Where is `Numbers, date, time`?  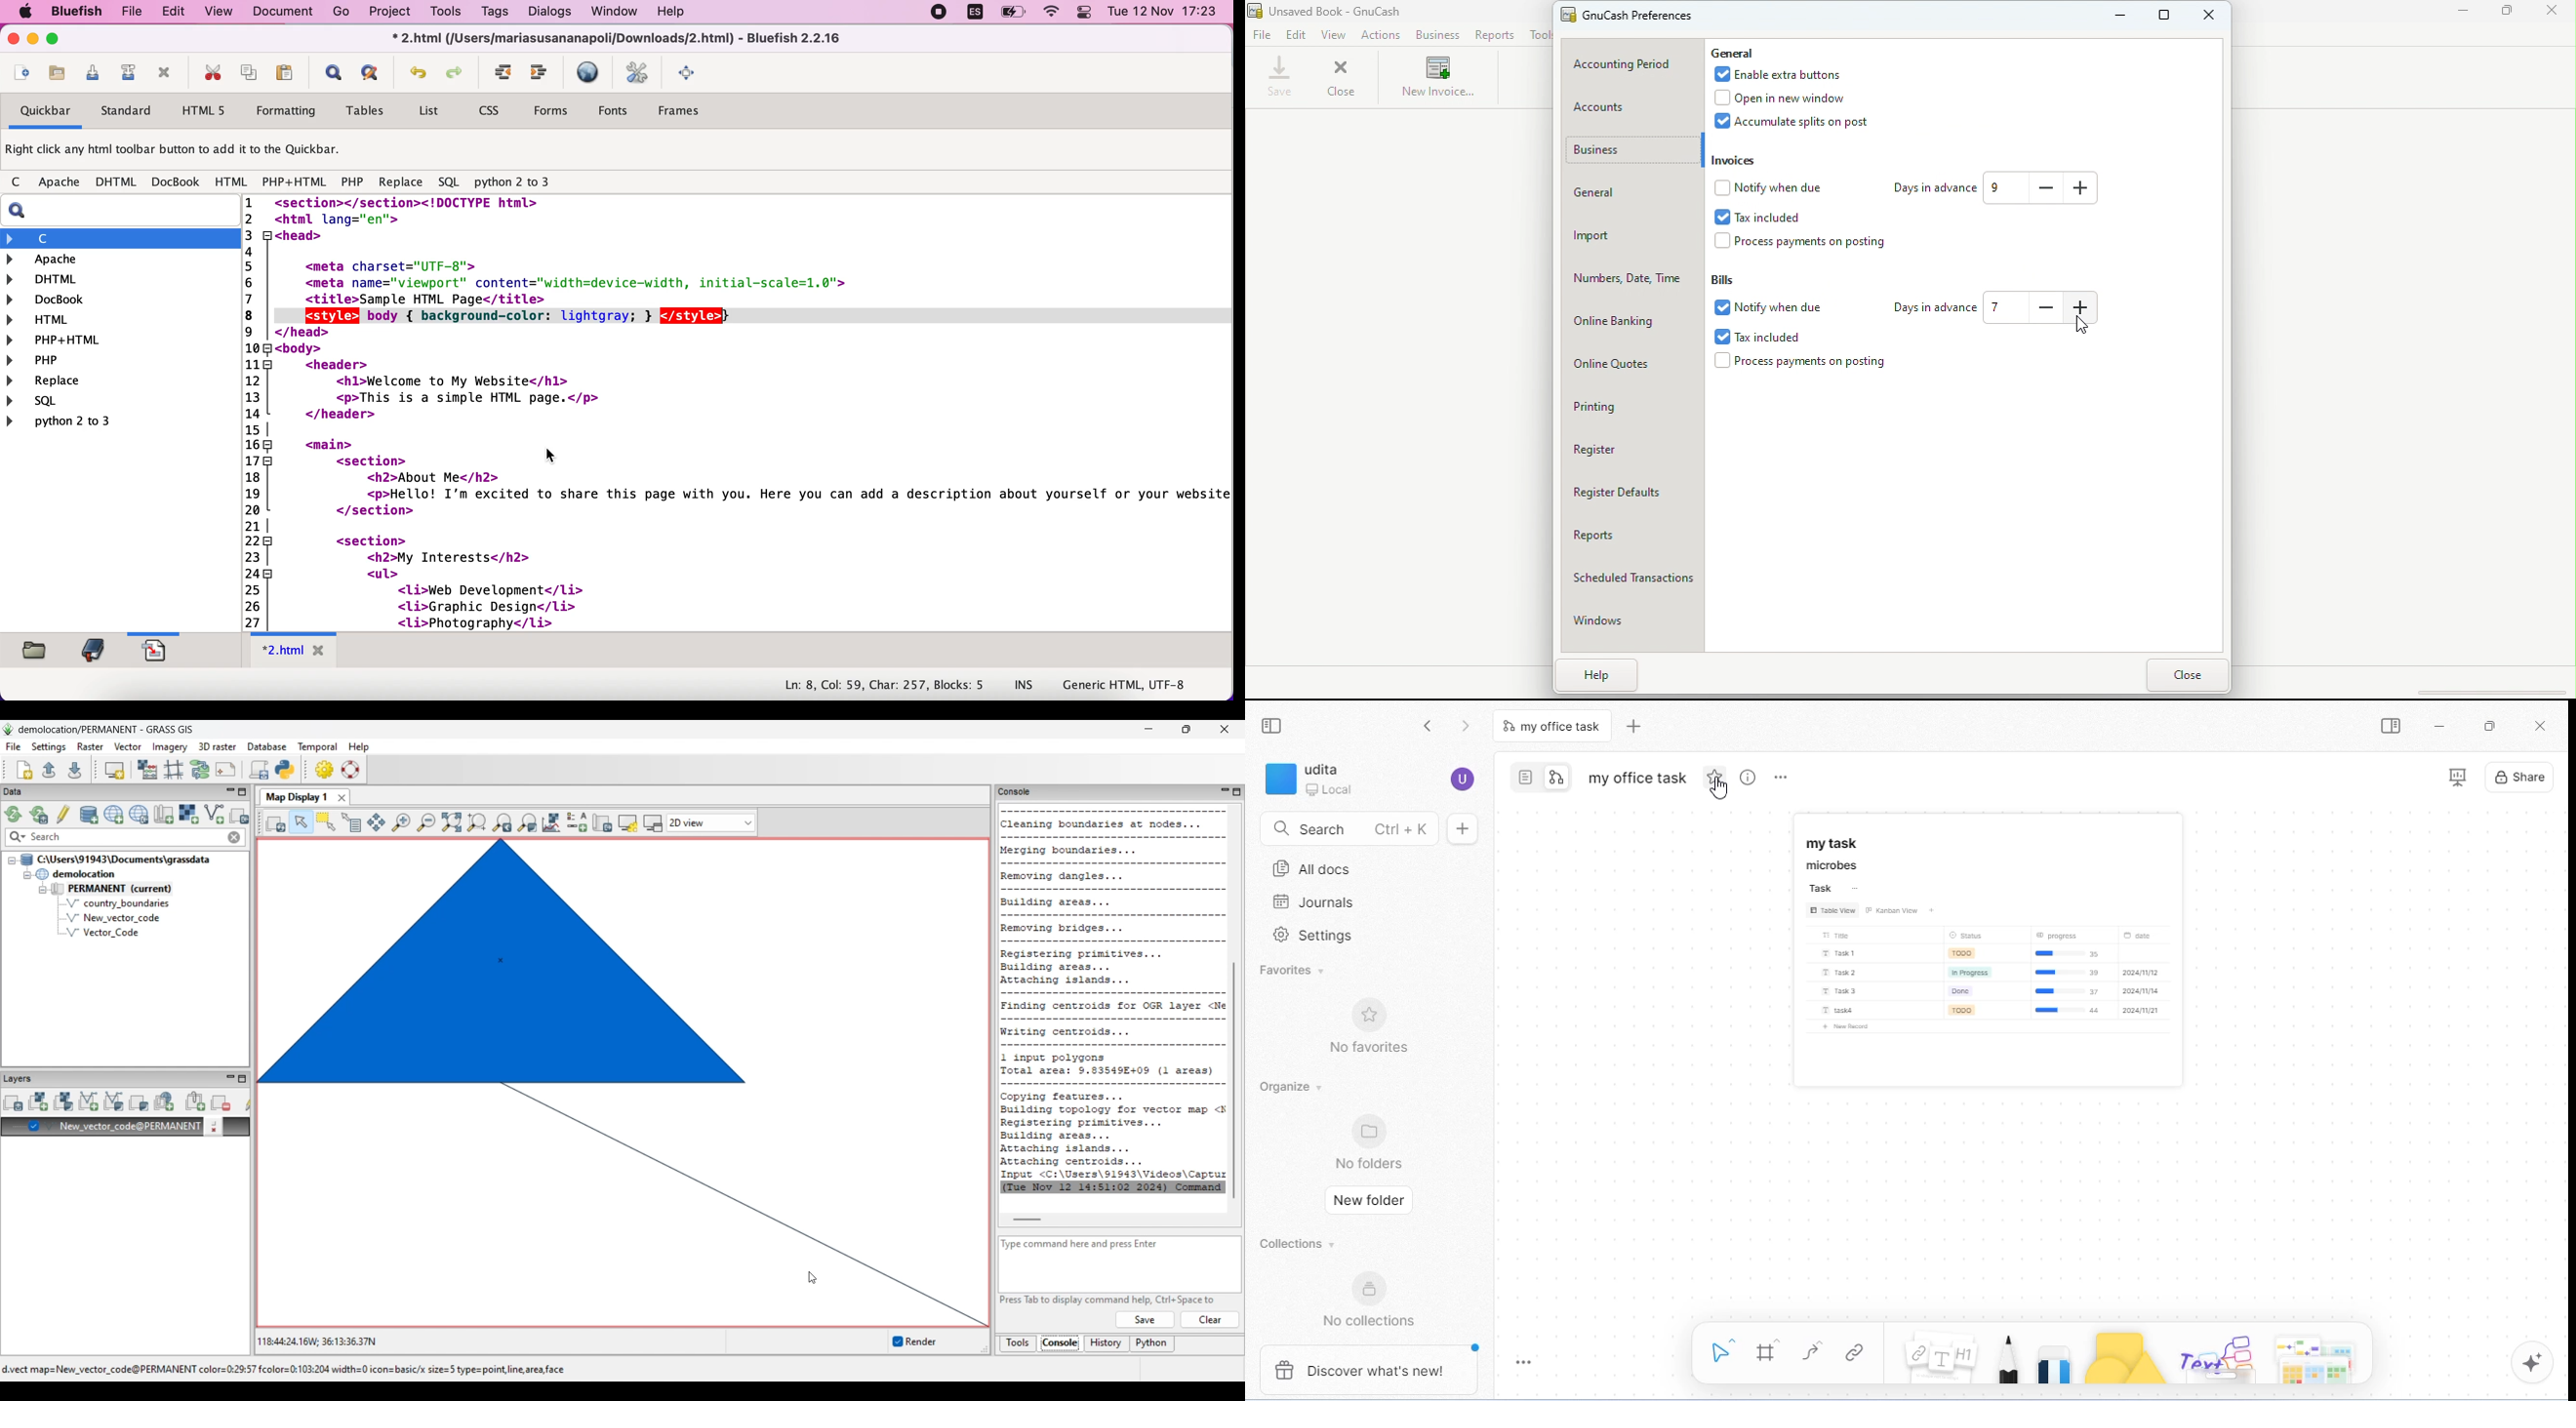 Numbers, date, time is located at coordinates (1625, 279).